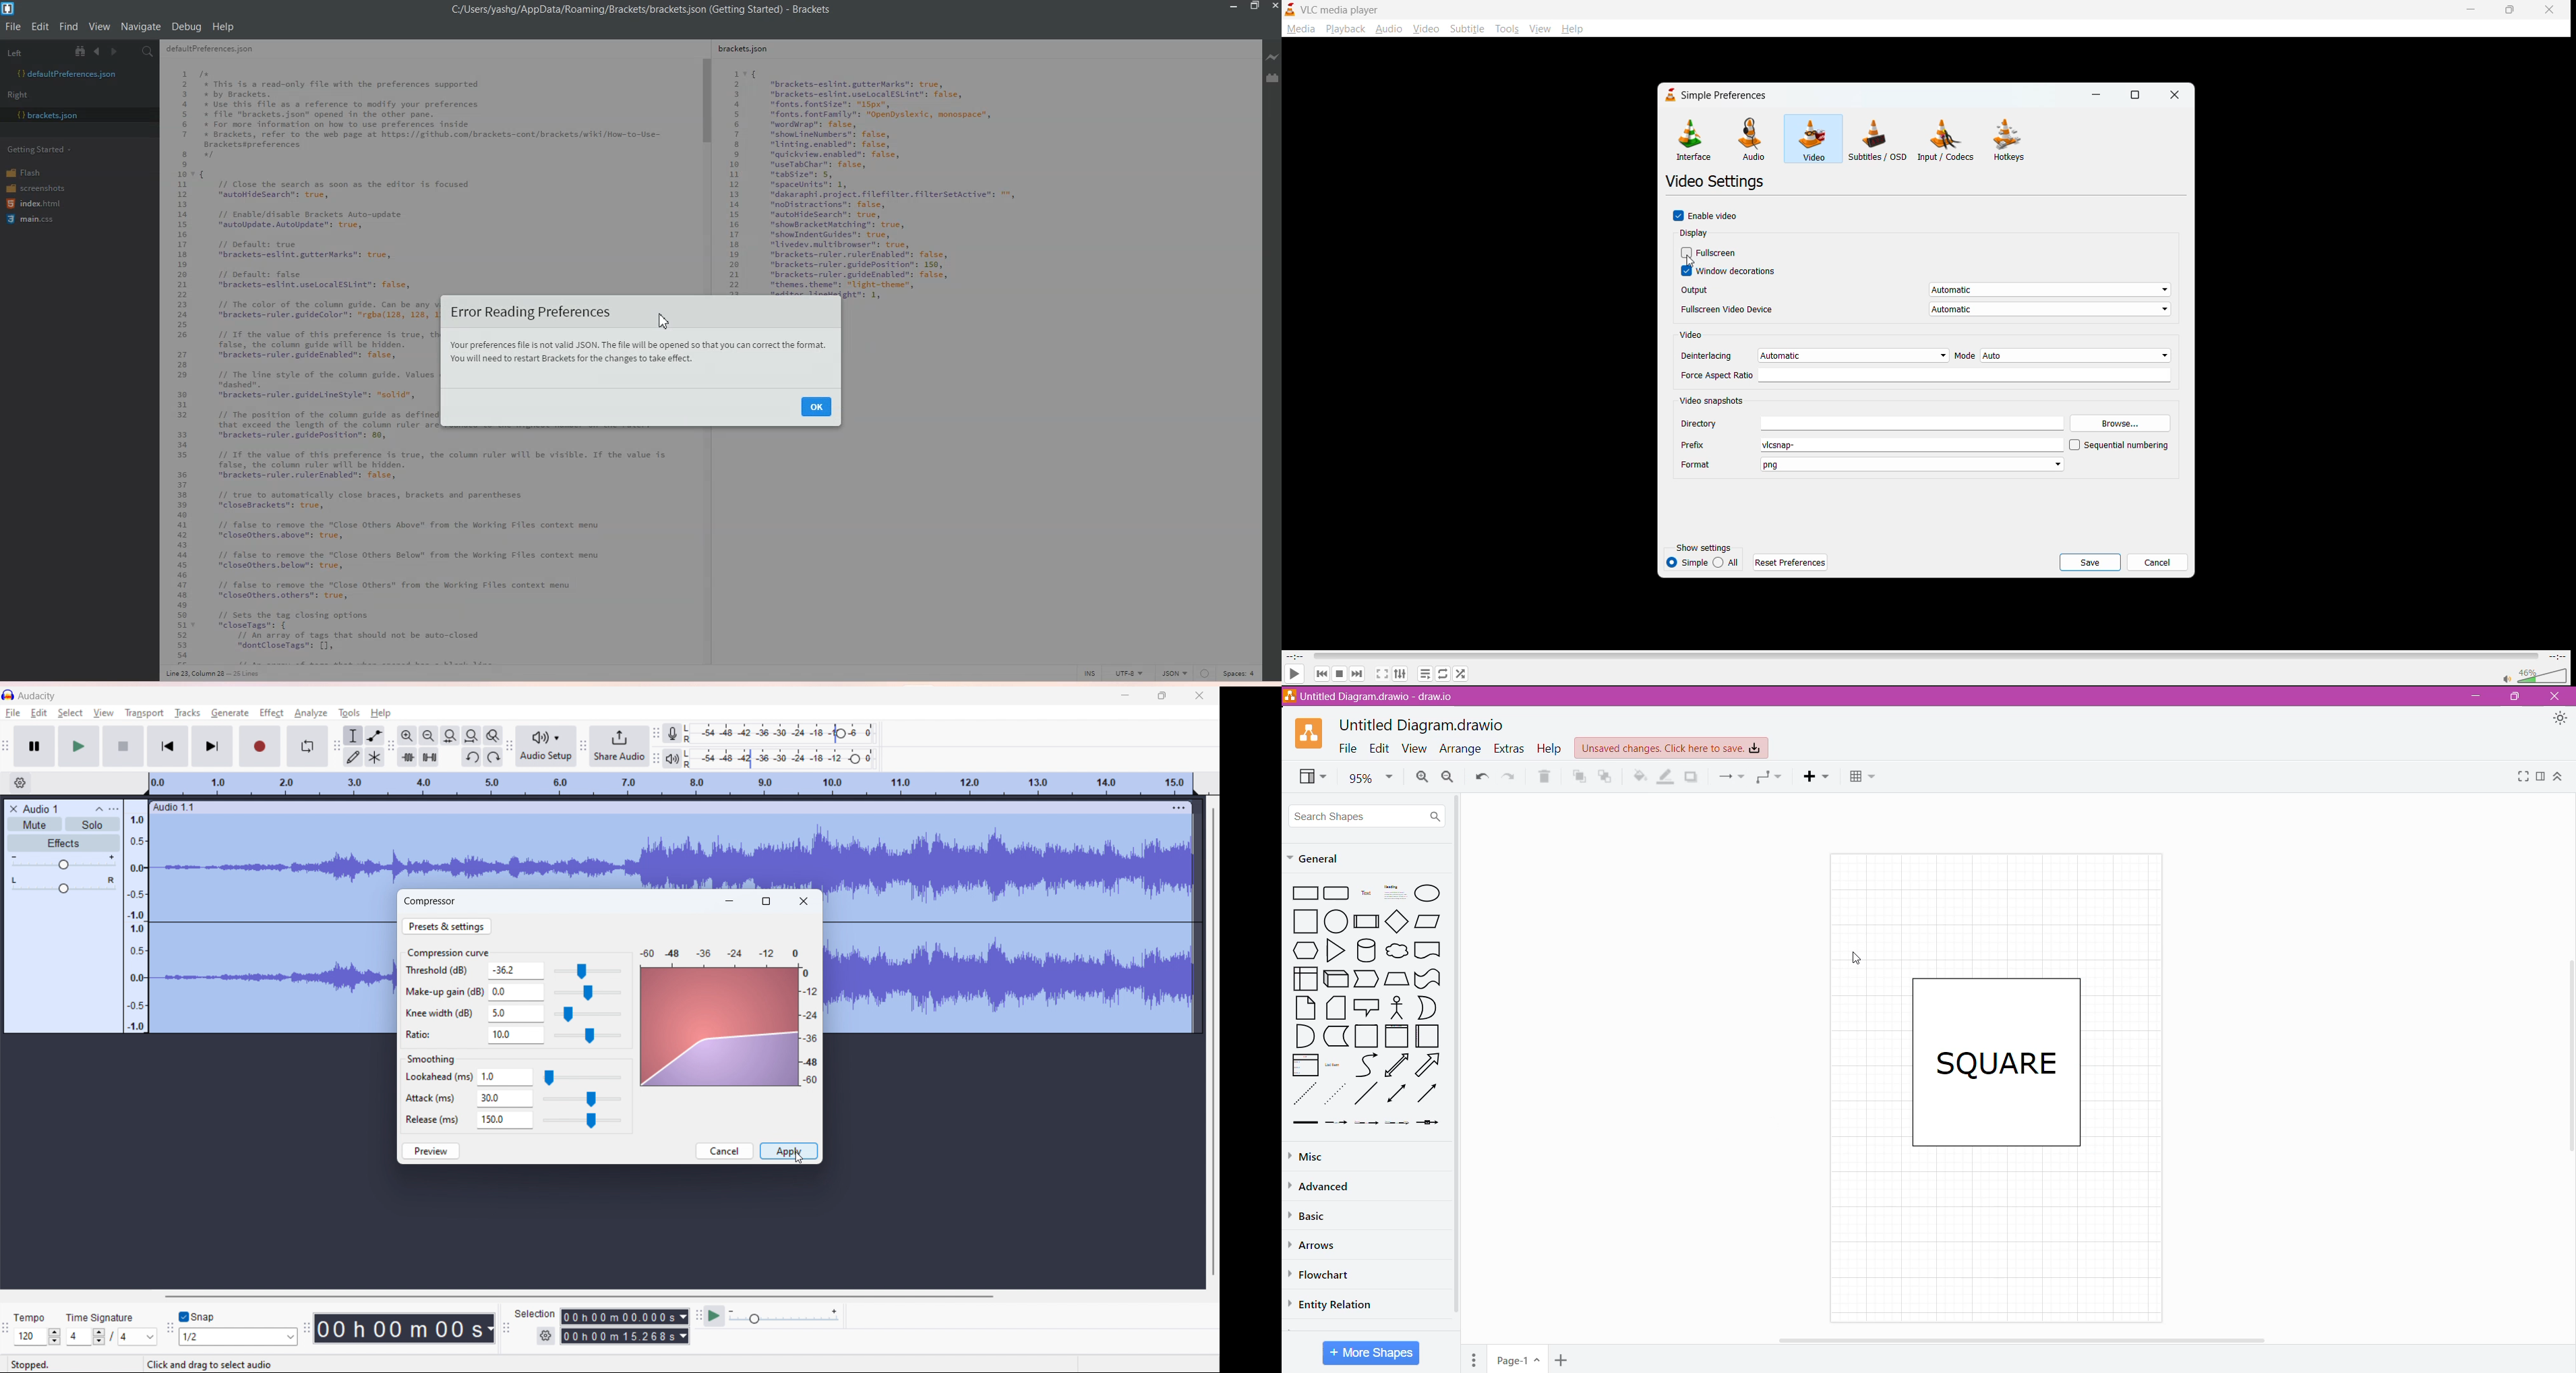  Describe the element at coordinates (2176, 96) in the screenshot. I see `close` at that location.